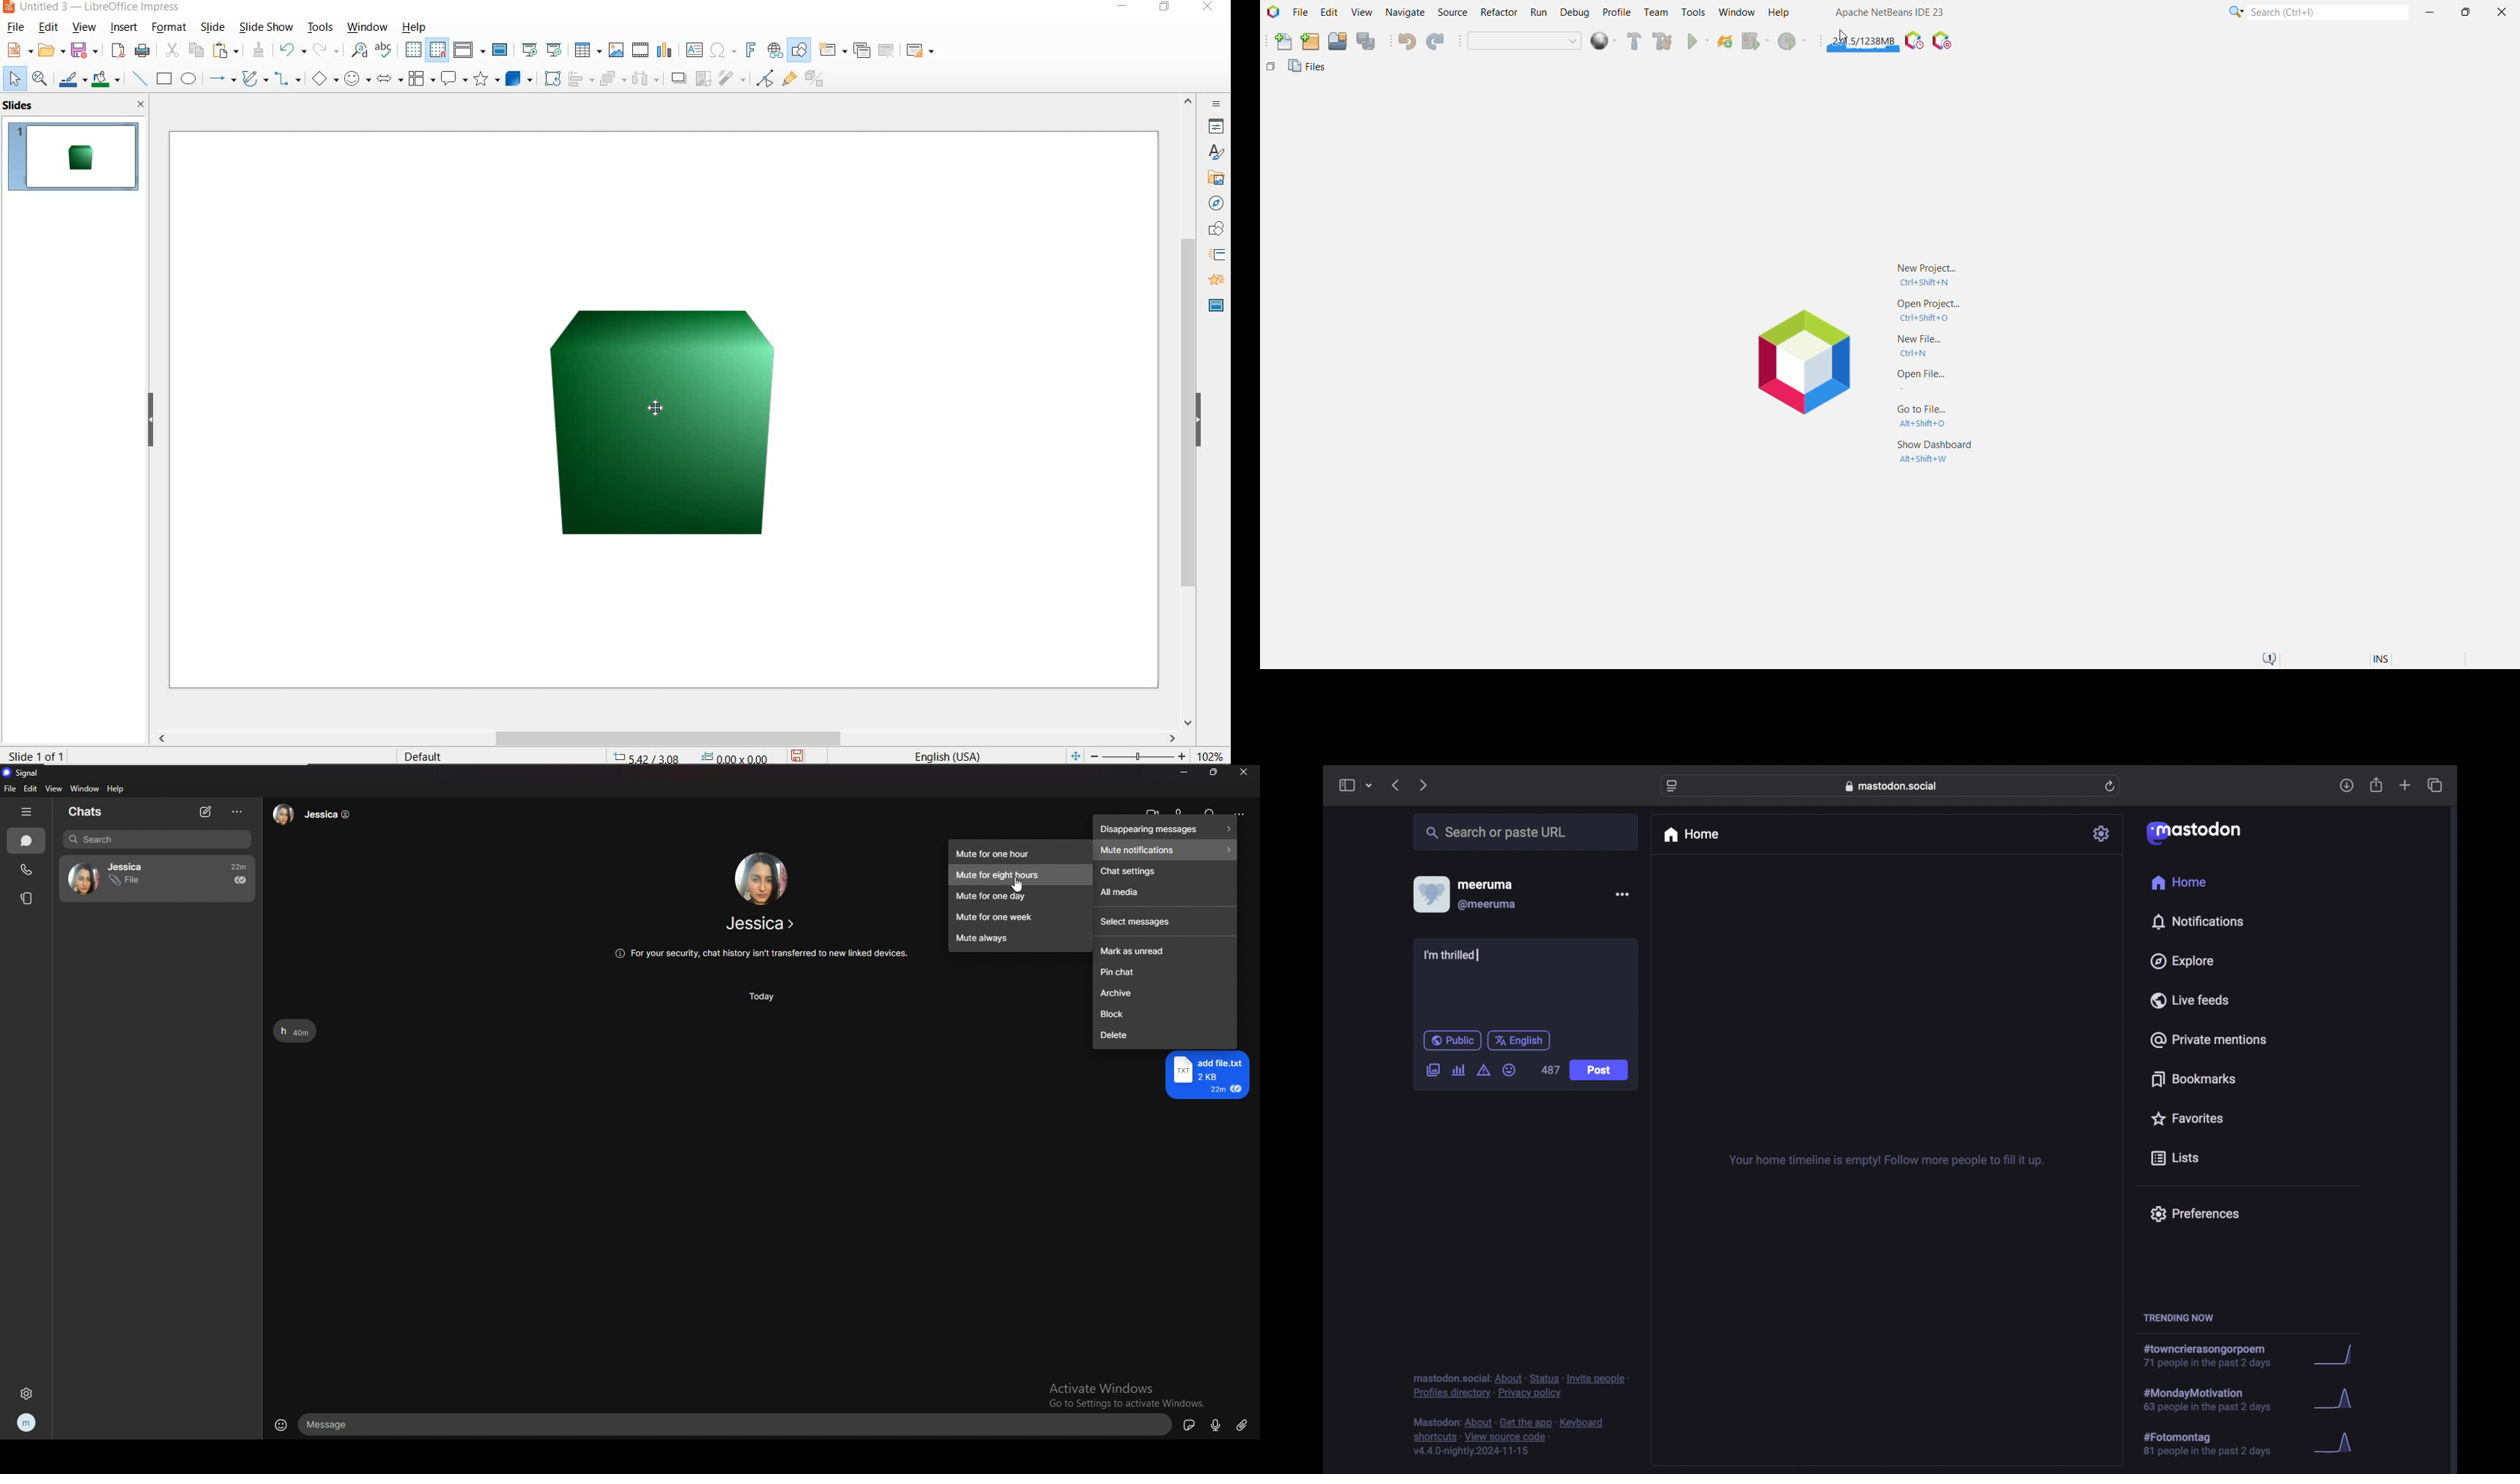 This screenshot has width=2520, height=1484. Describe the element at coordinates (170, 27) in the screenshot. I see `format` at that location.